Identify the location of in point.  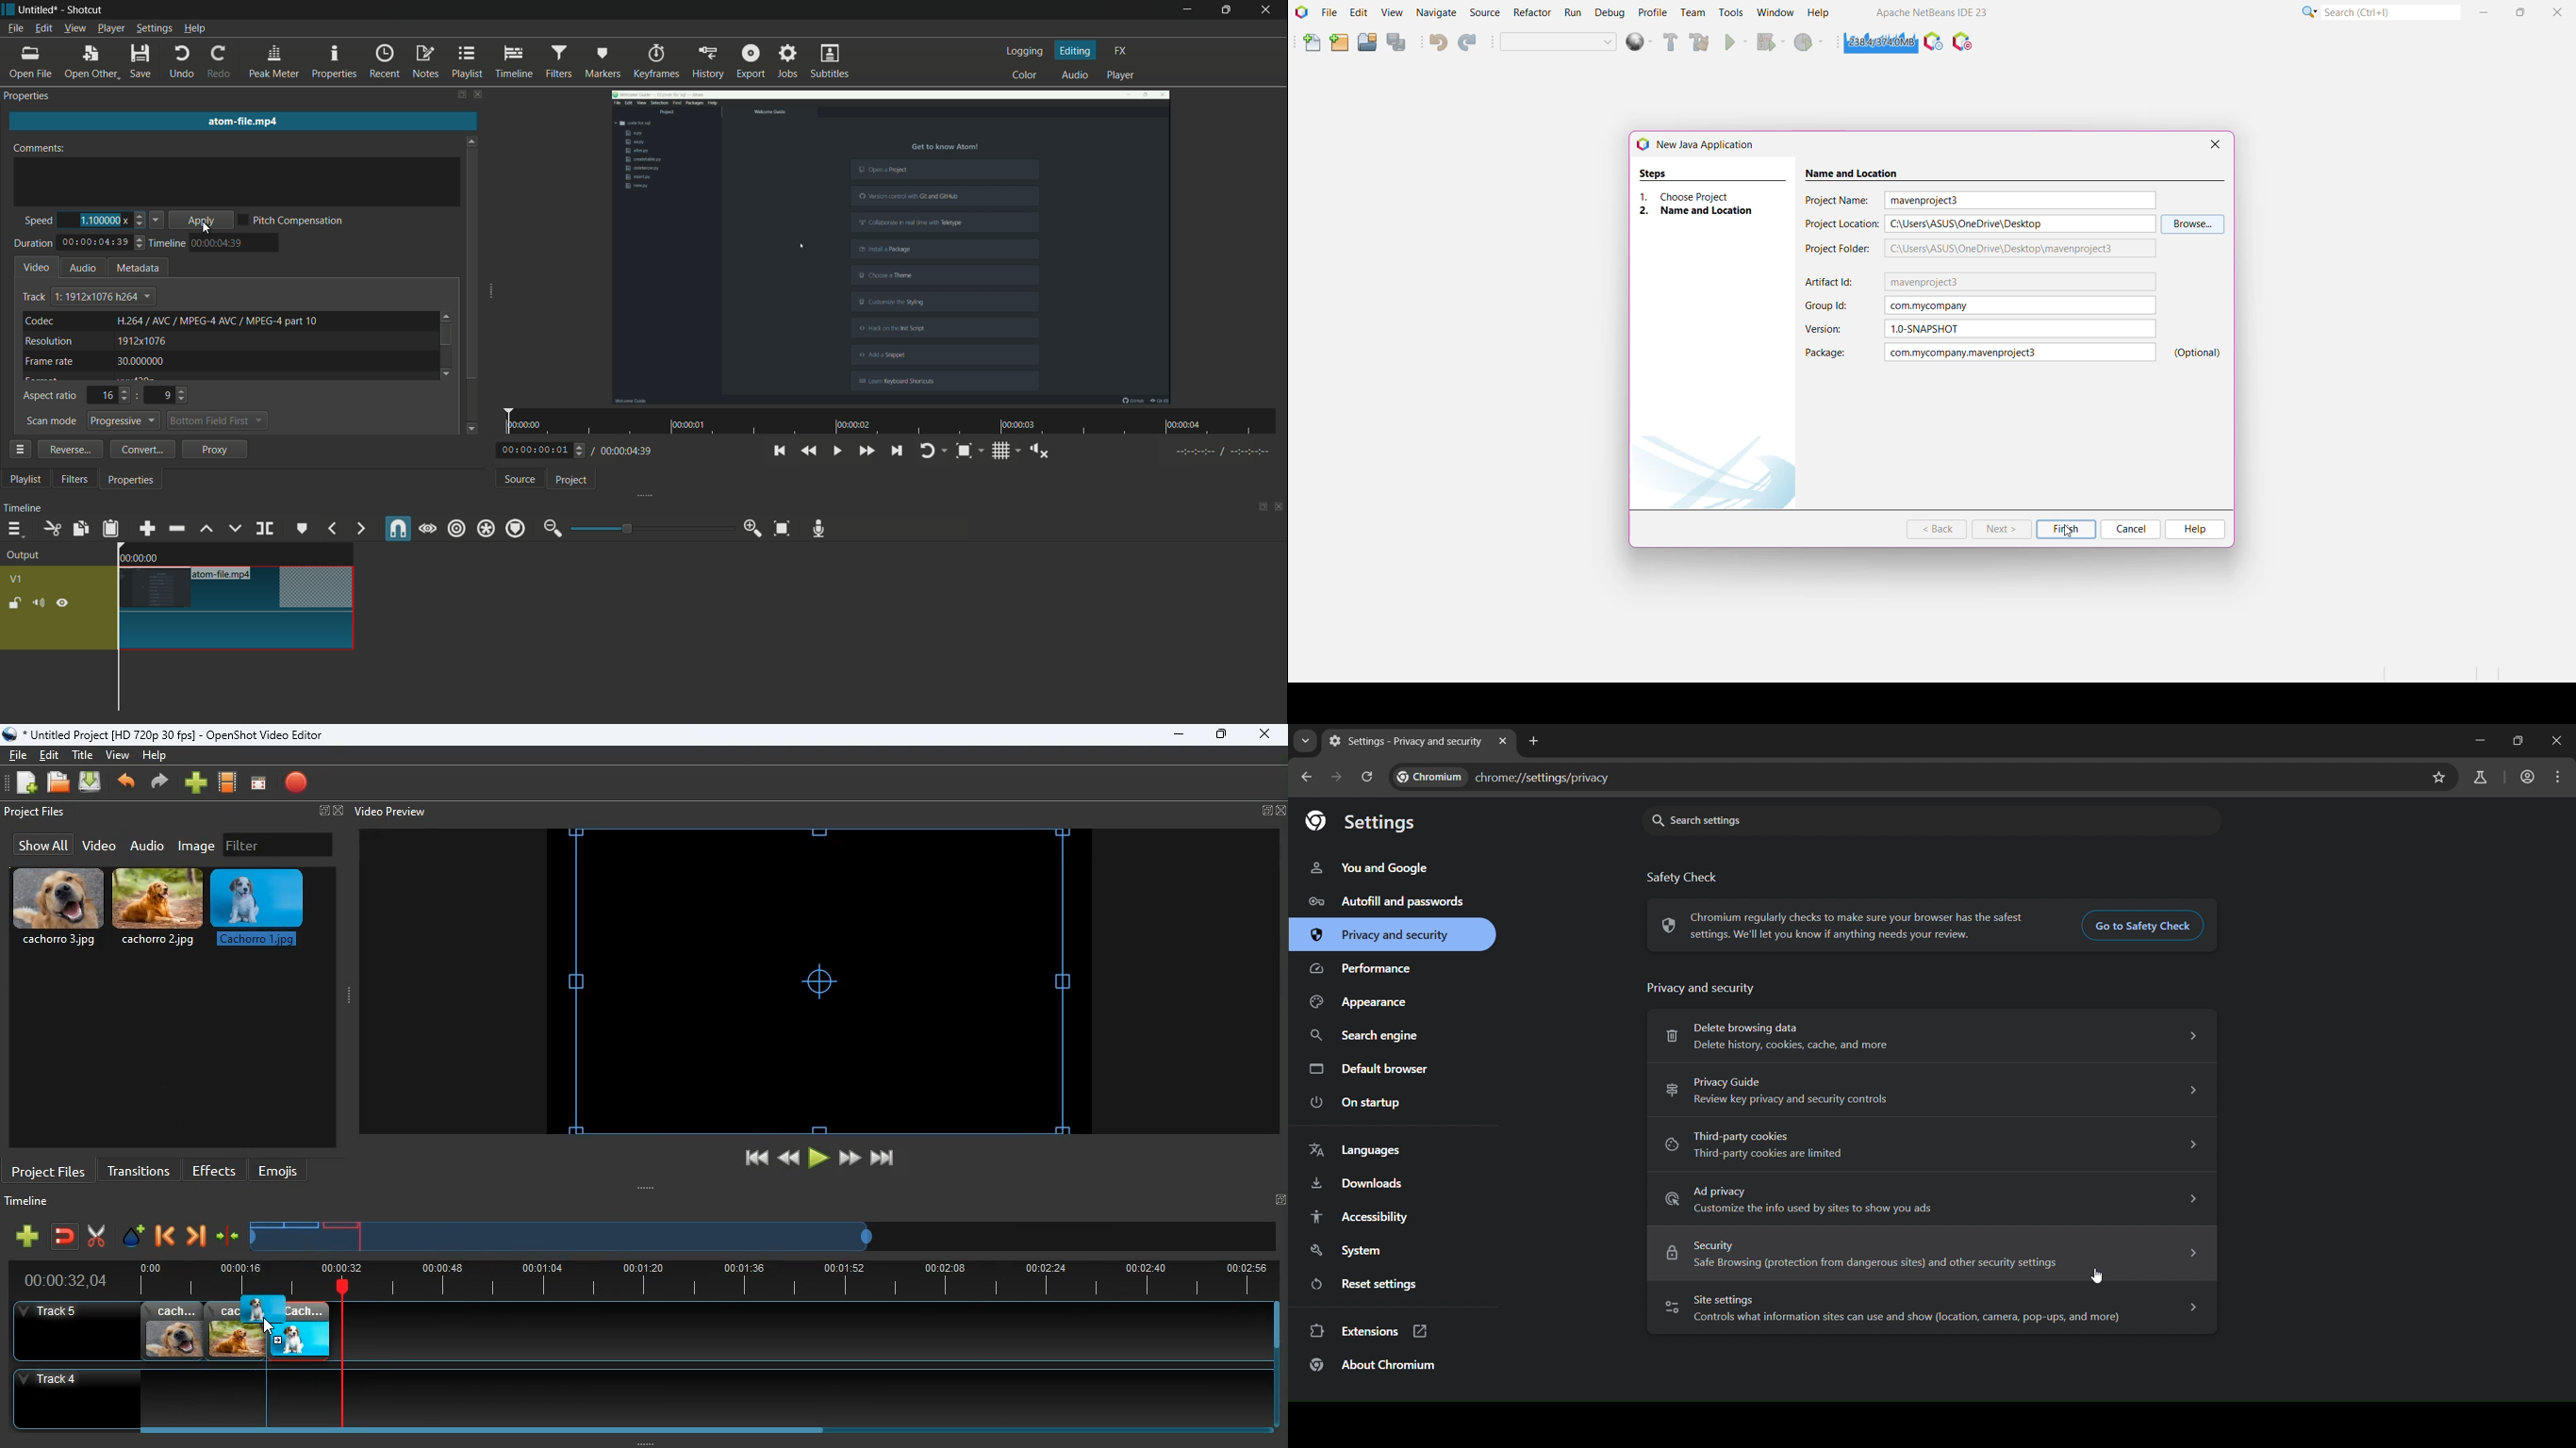
(1224, 452).